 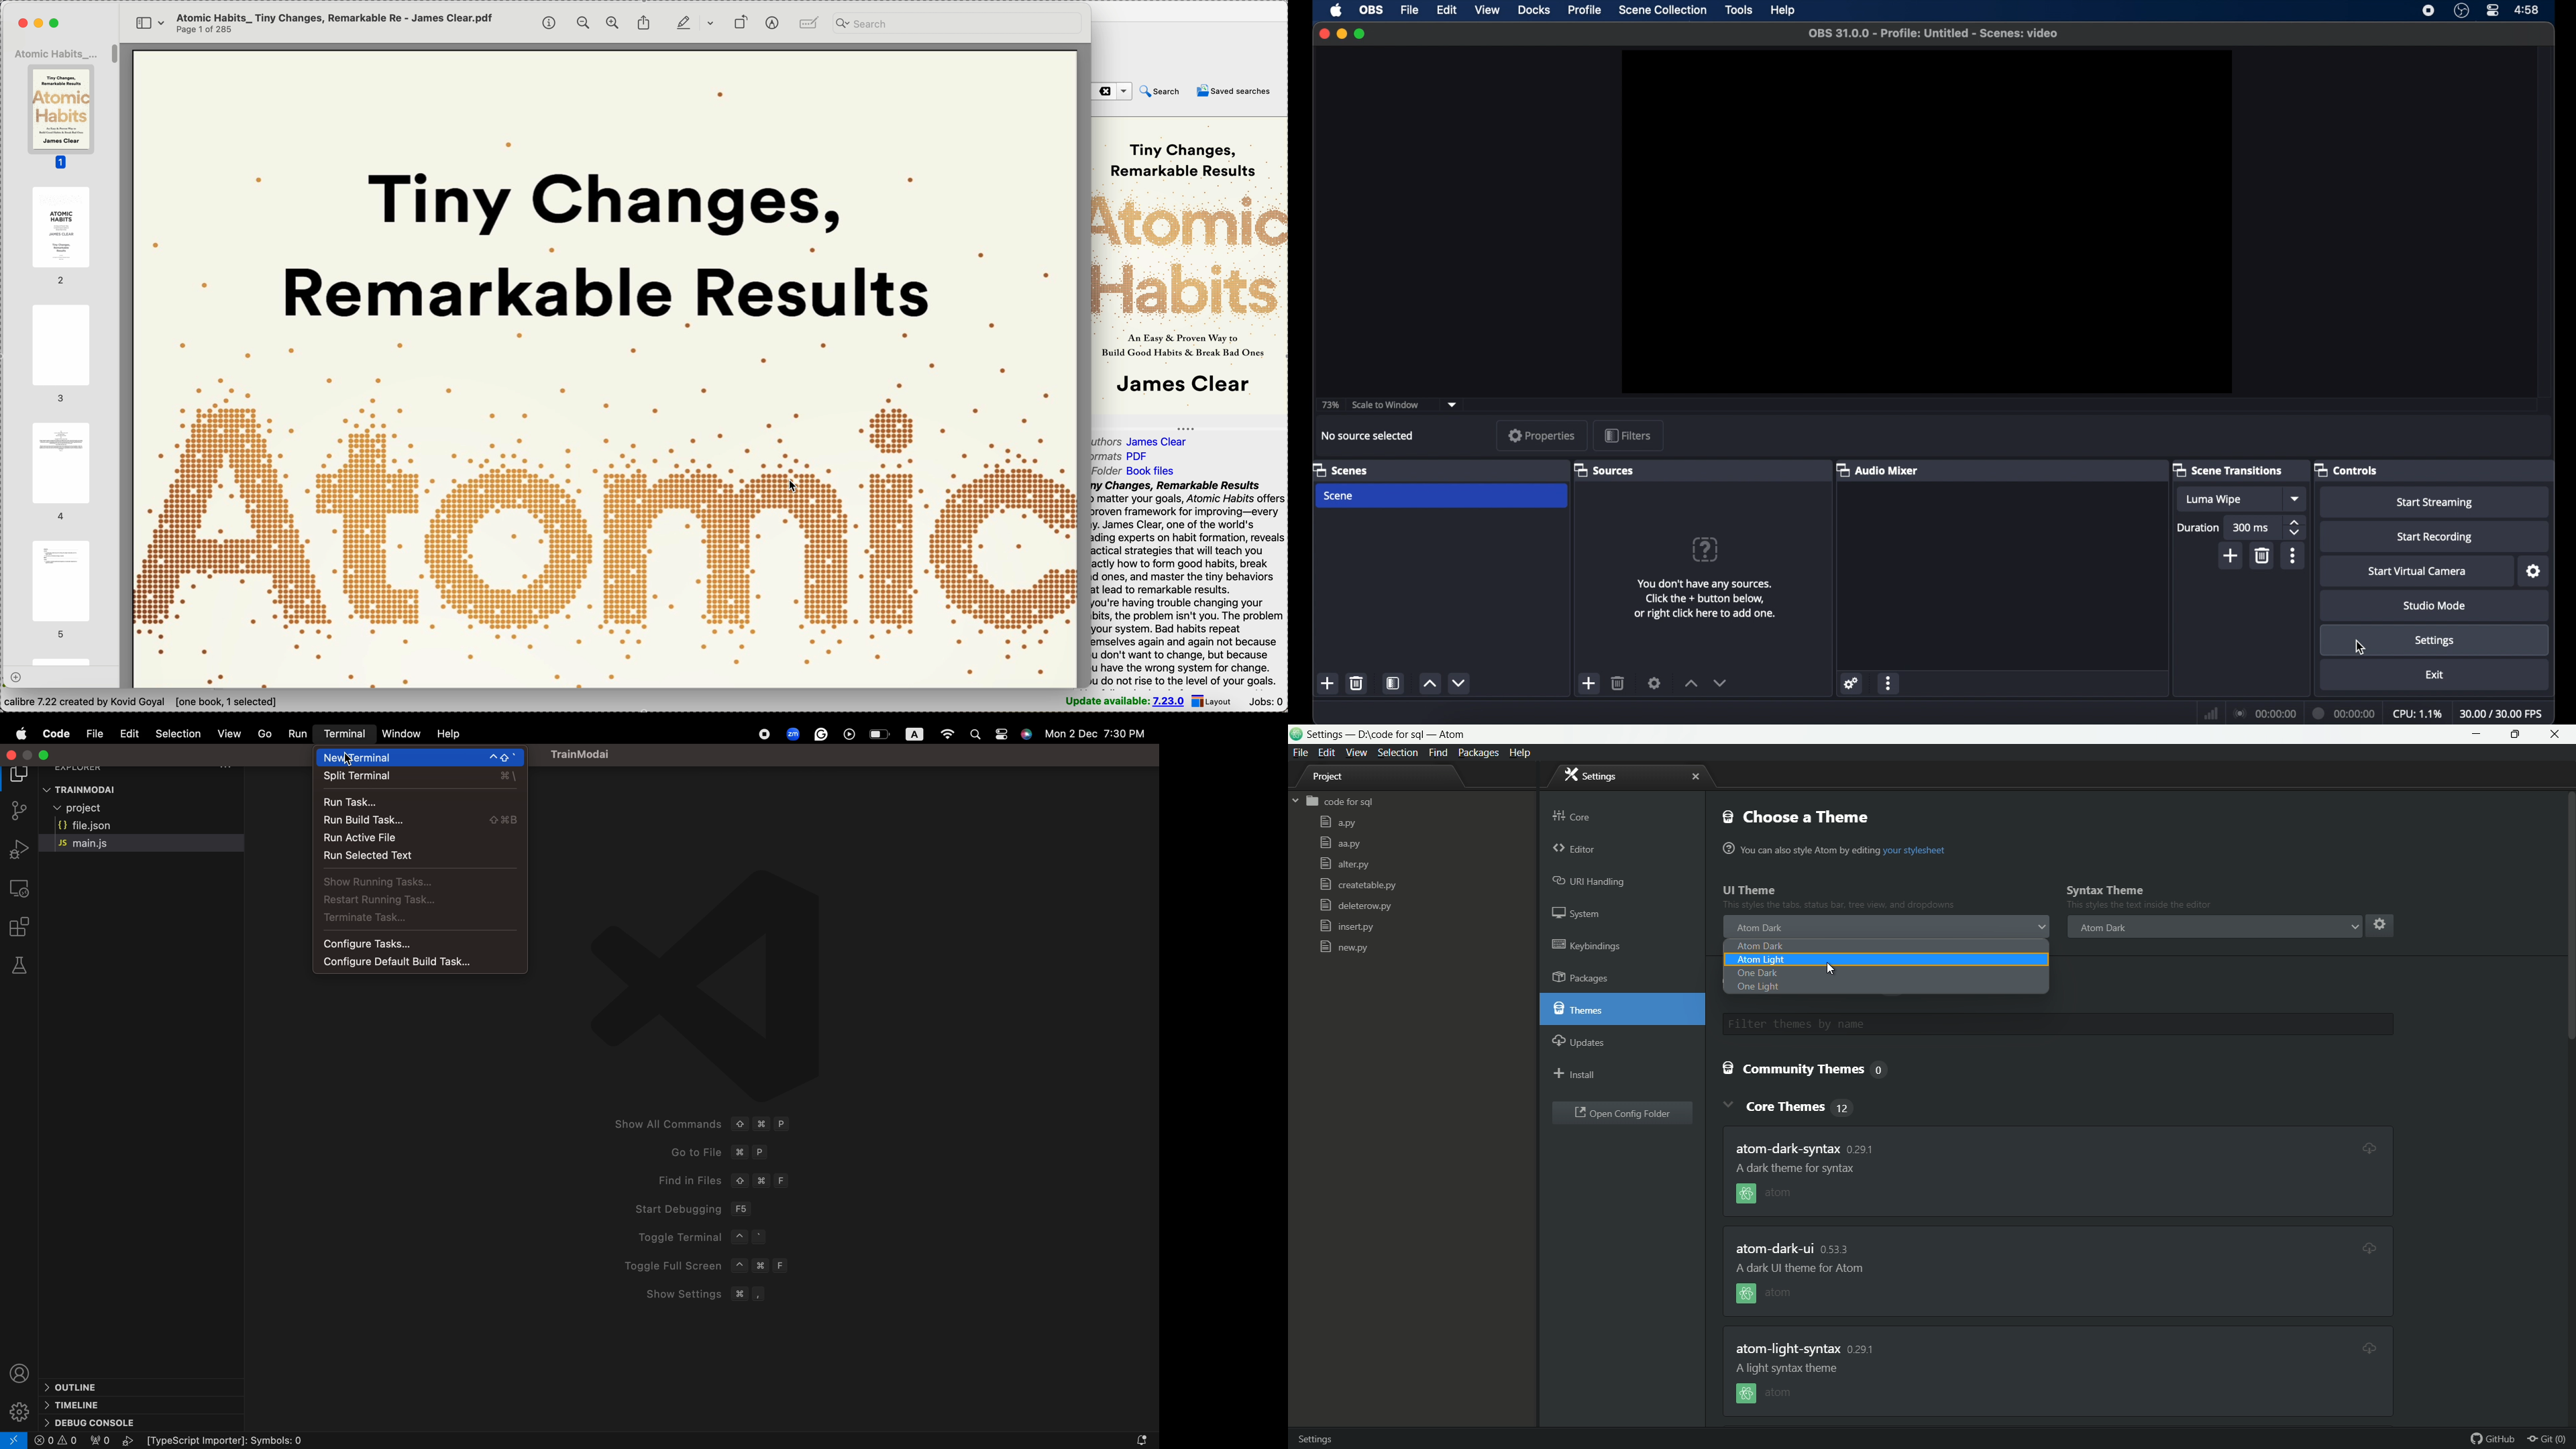 I want to click on community theme, so click(x=1810, y=1070).